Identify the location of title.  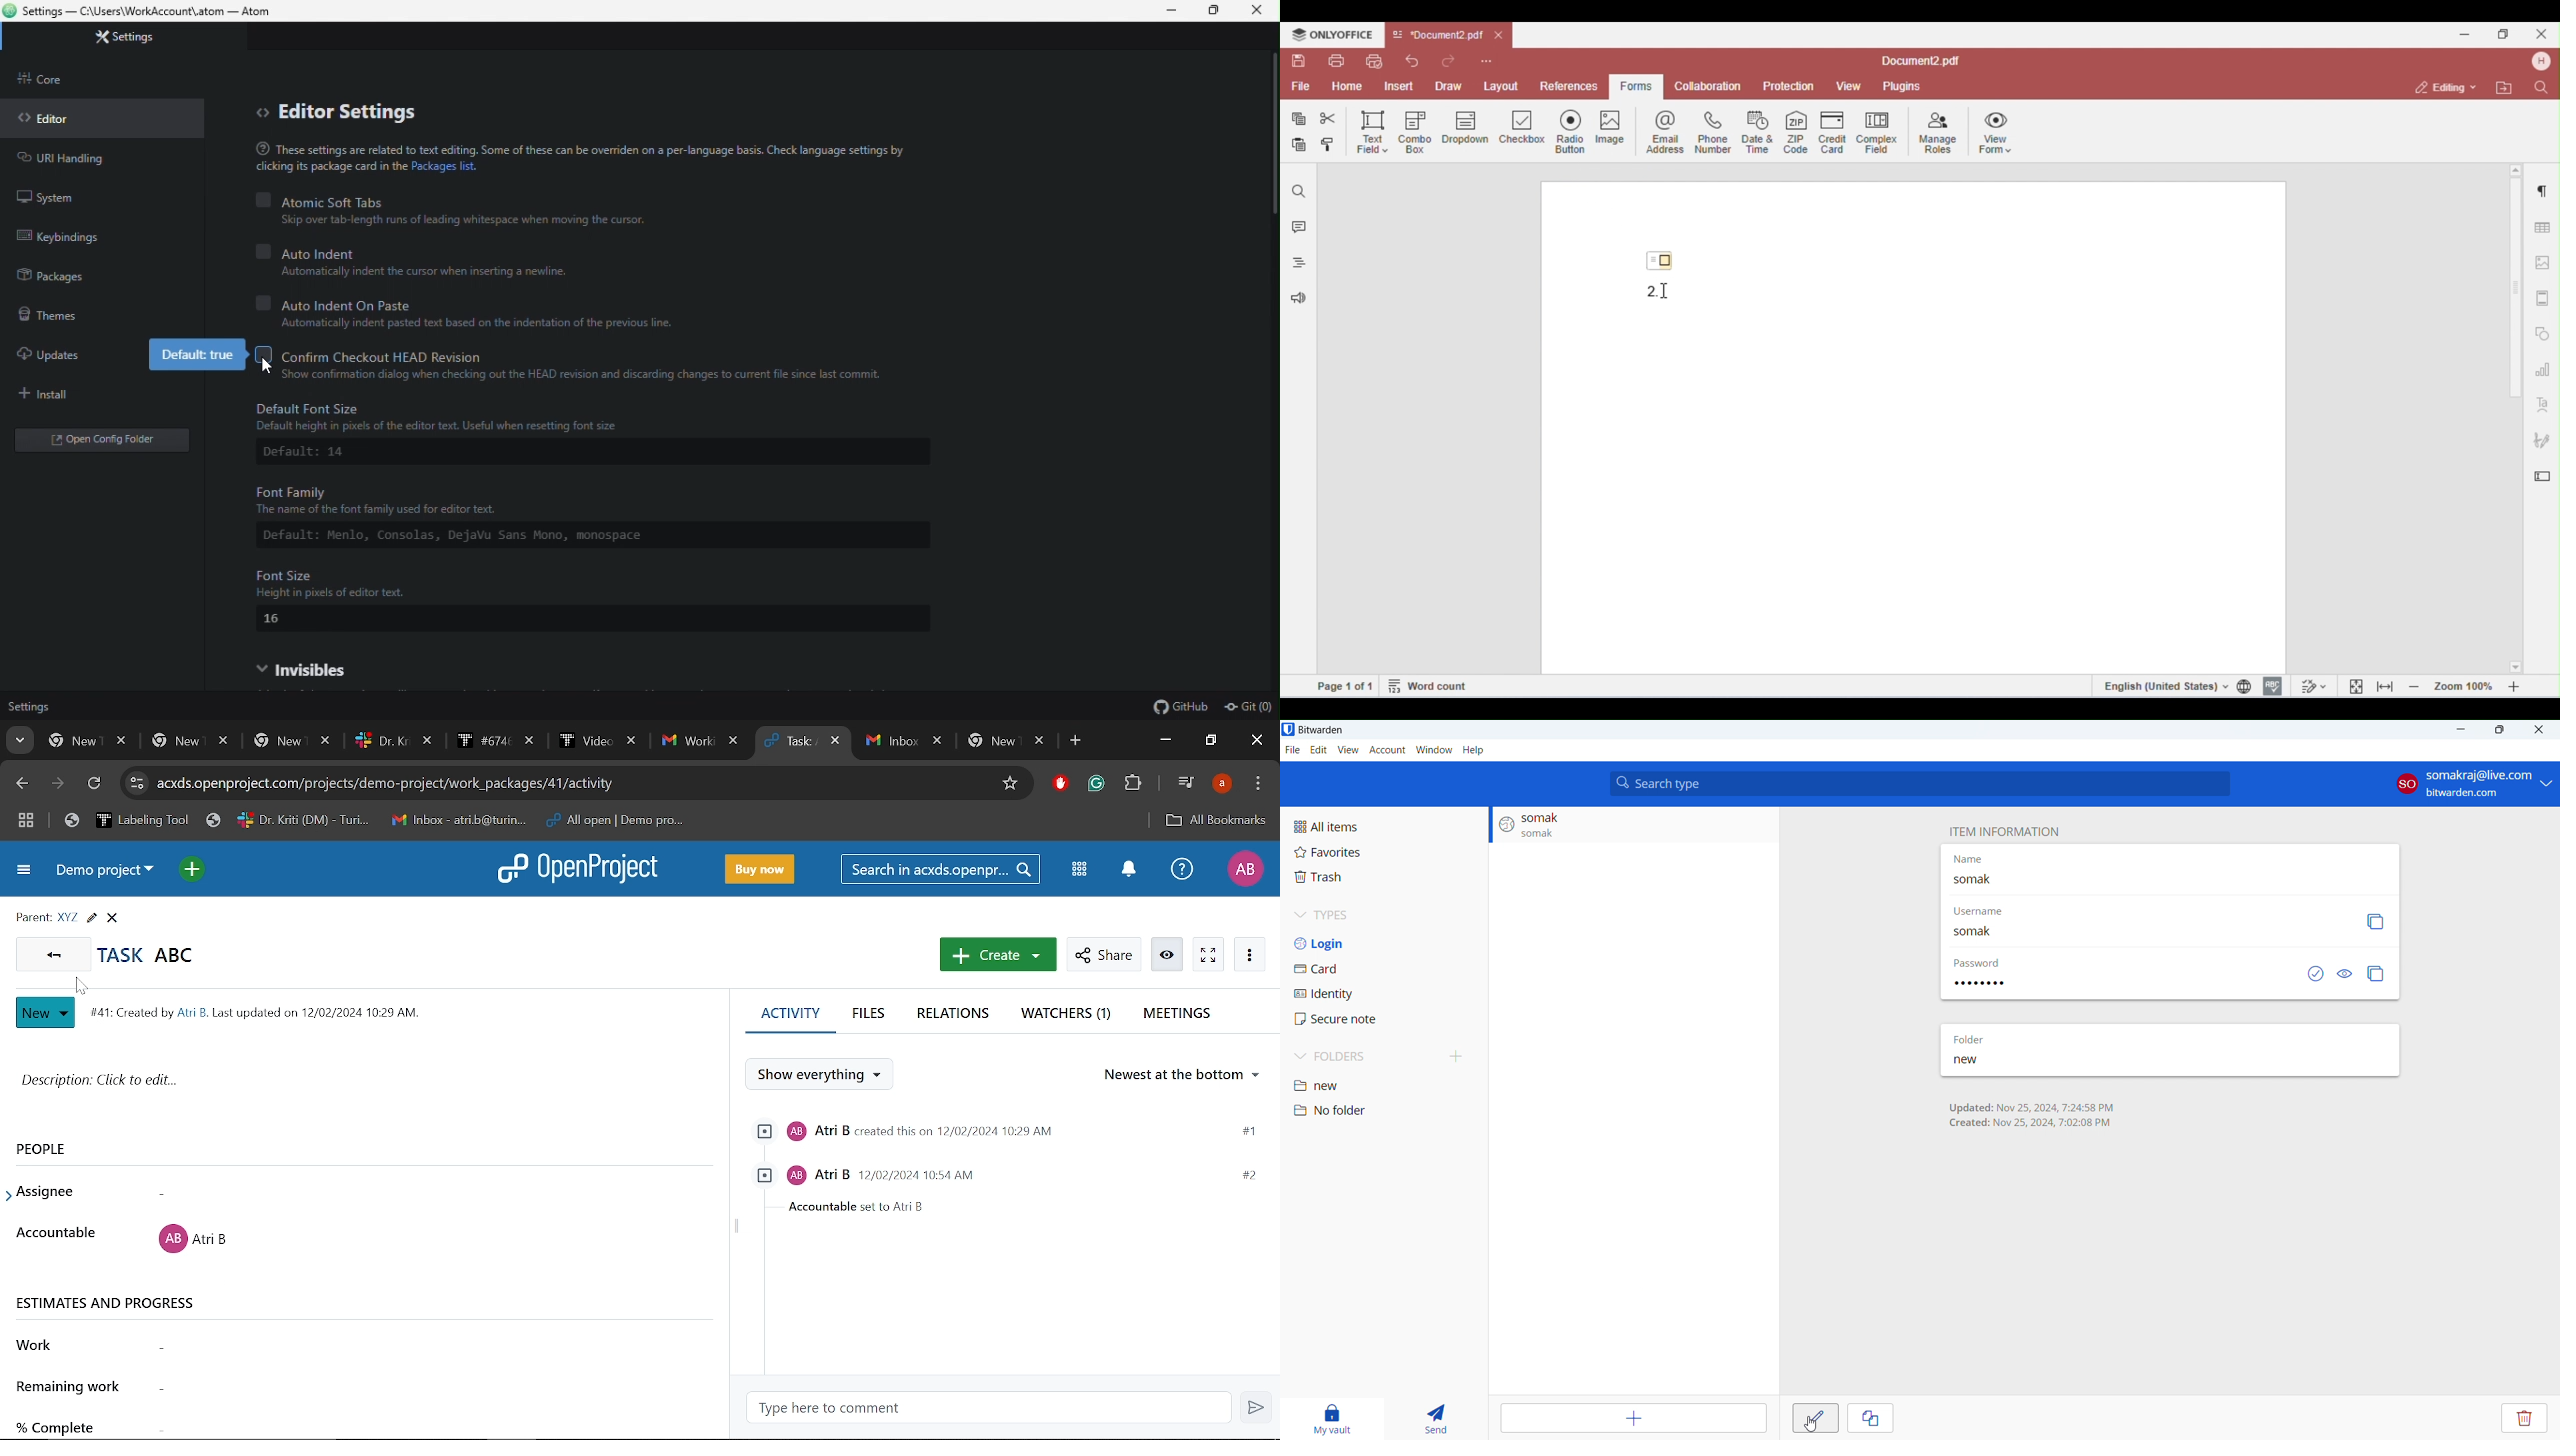
(1321, 730).